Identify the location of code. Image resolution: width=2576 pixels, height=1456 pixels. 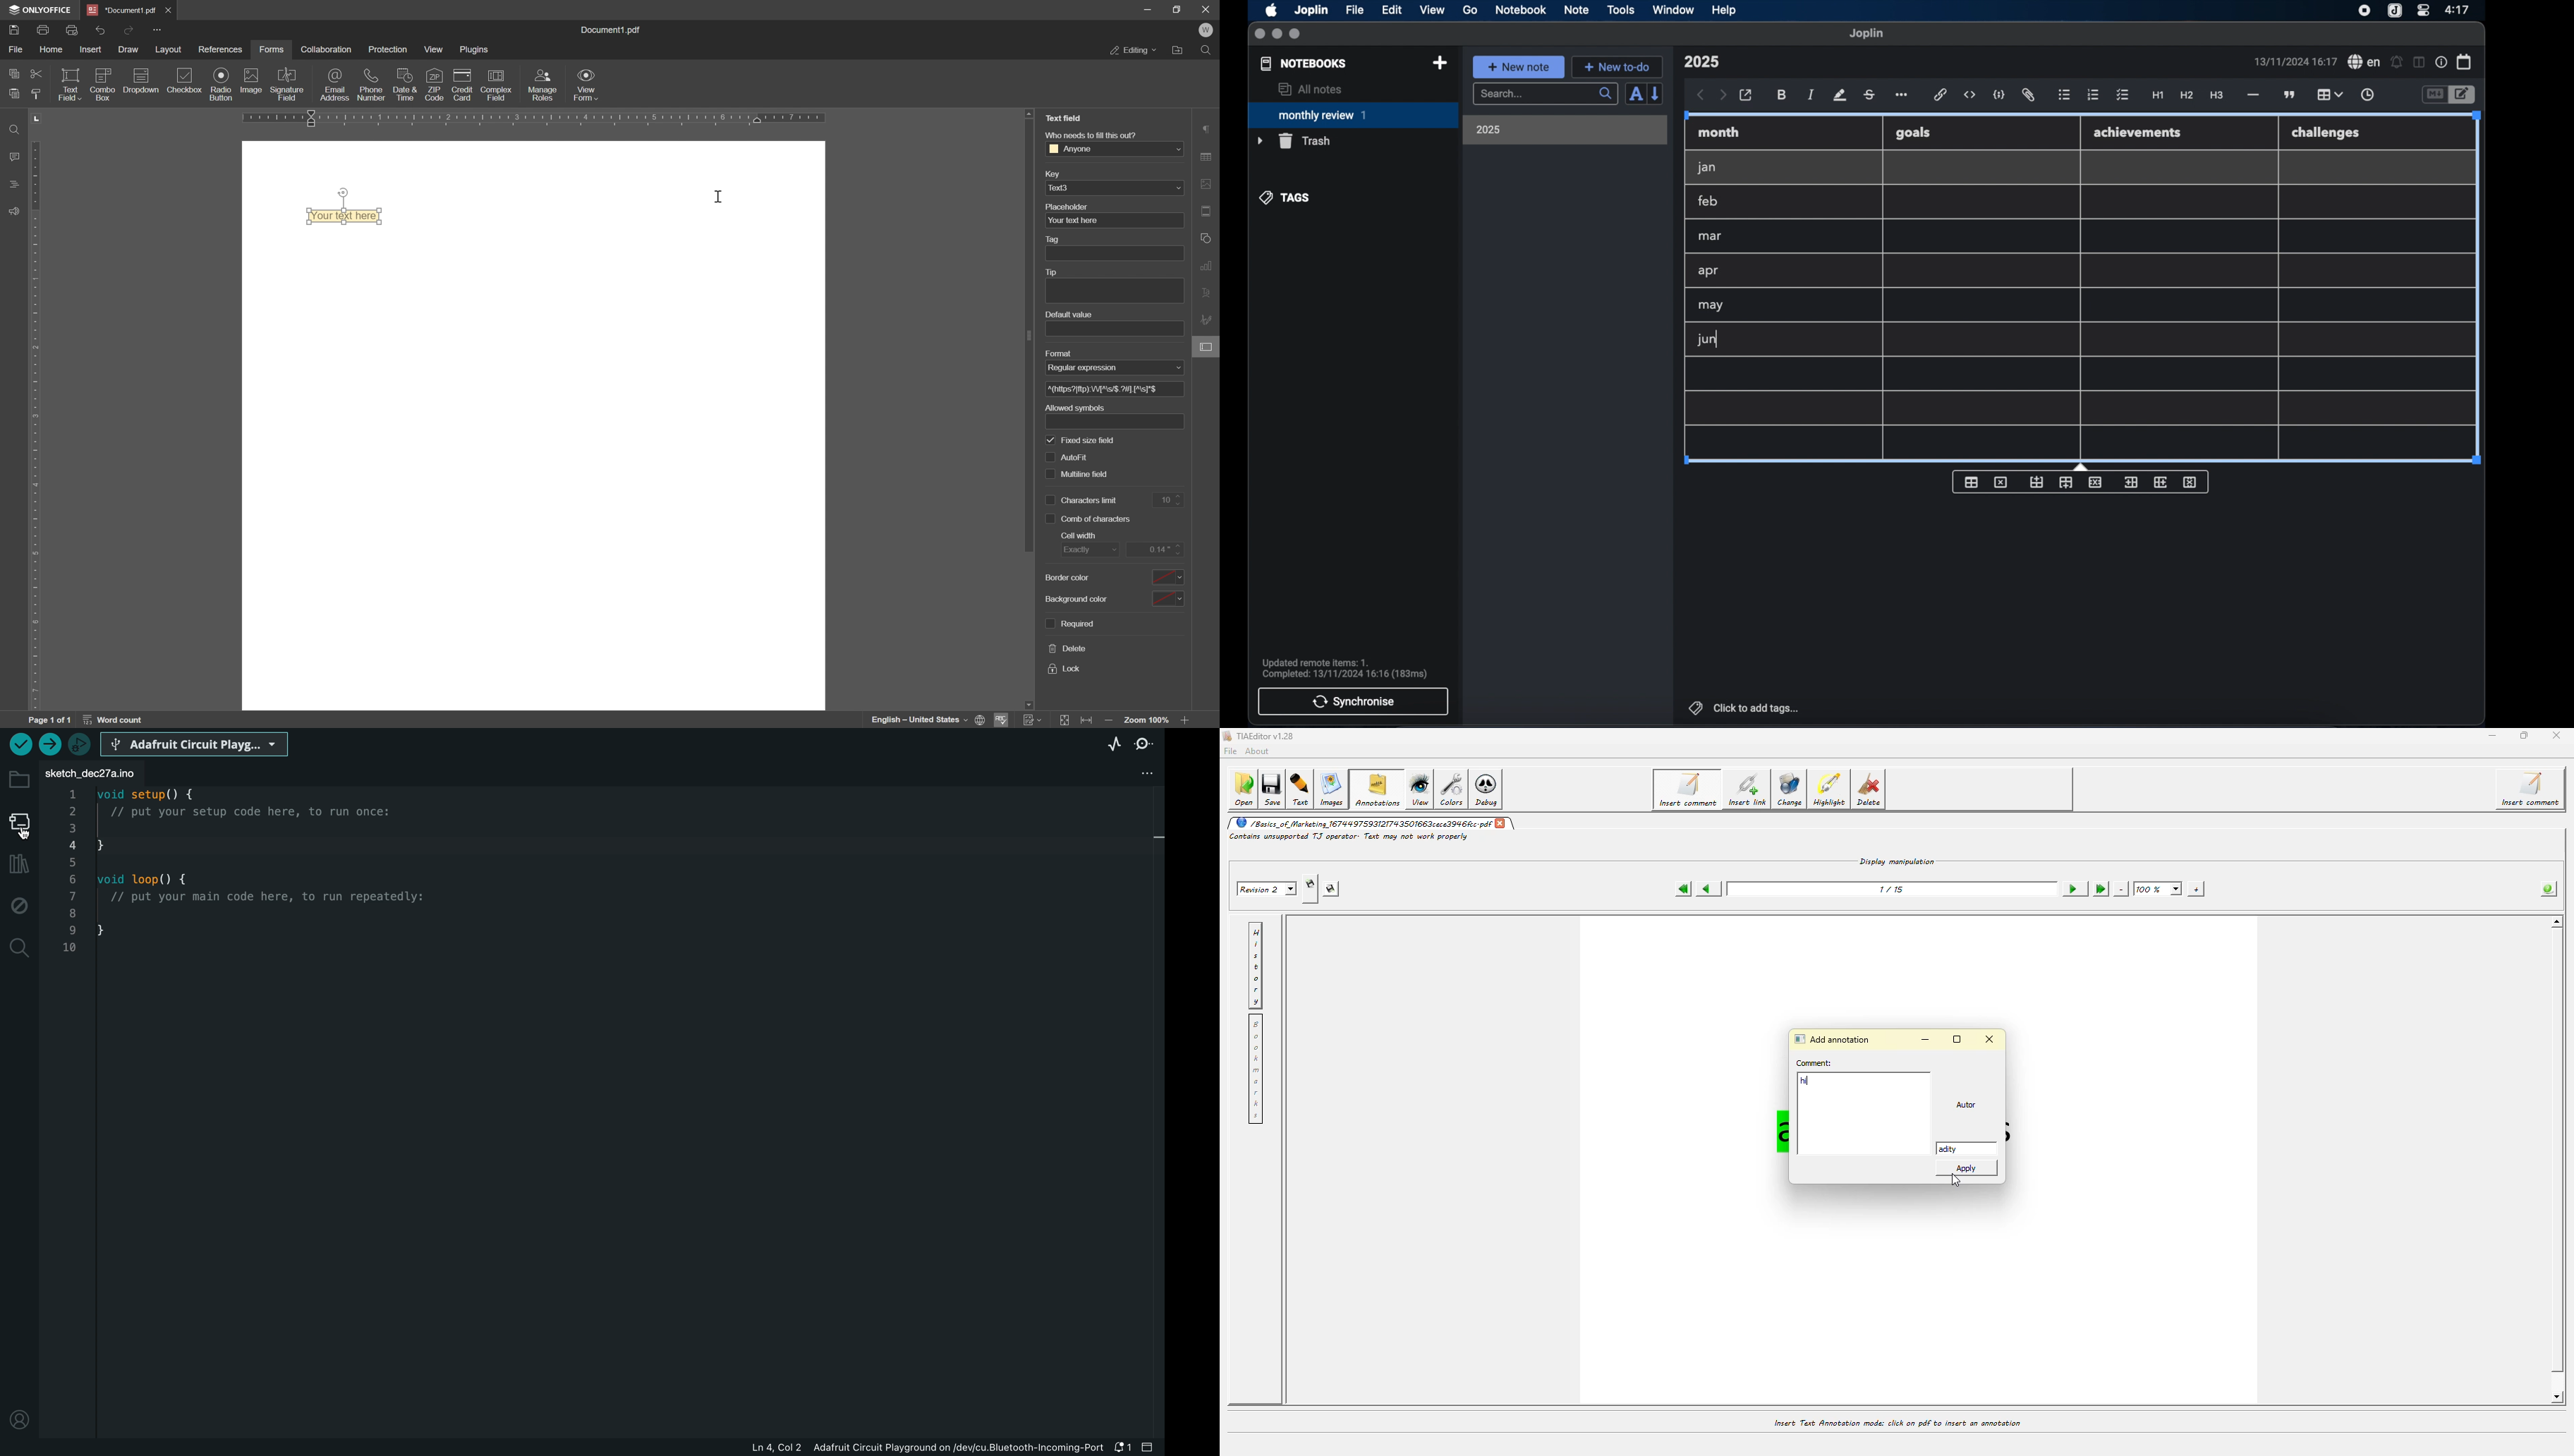
(2000, 96).